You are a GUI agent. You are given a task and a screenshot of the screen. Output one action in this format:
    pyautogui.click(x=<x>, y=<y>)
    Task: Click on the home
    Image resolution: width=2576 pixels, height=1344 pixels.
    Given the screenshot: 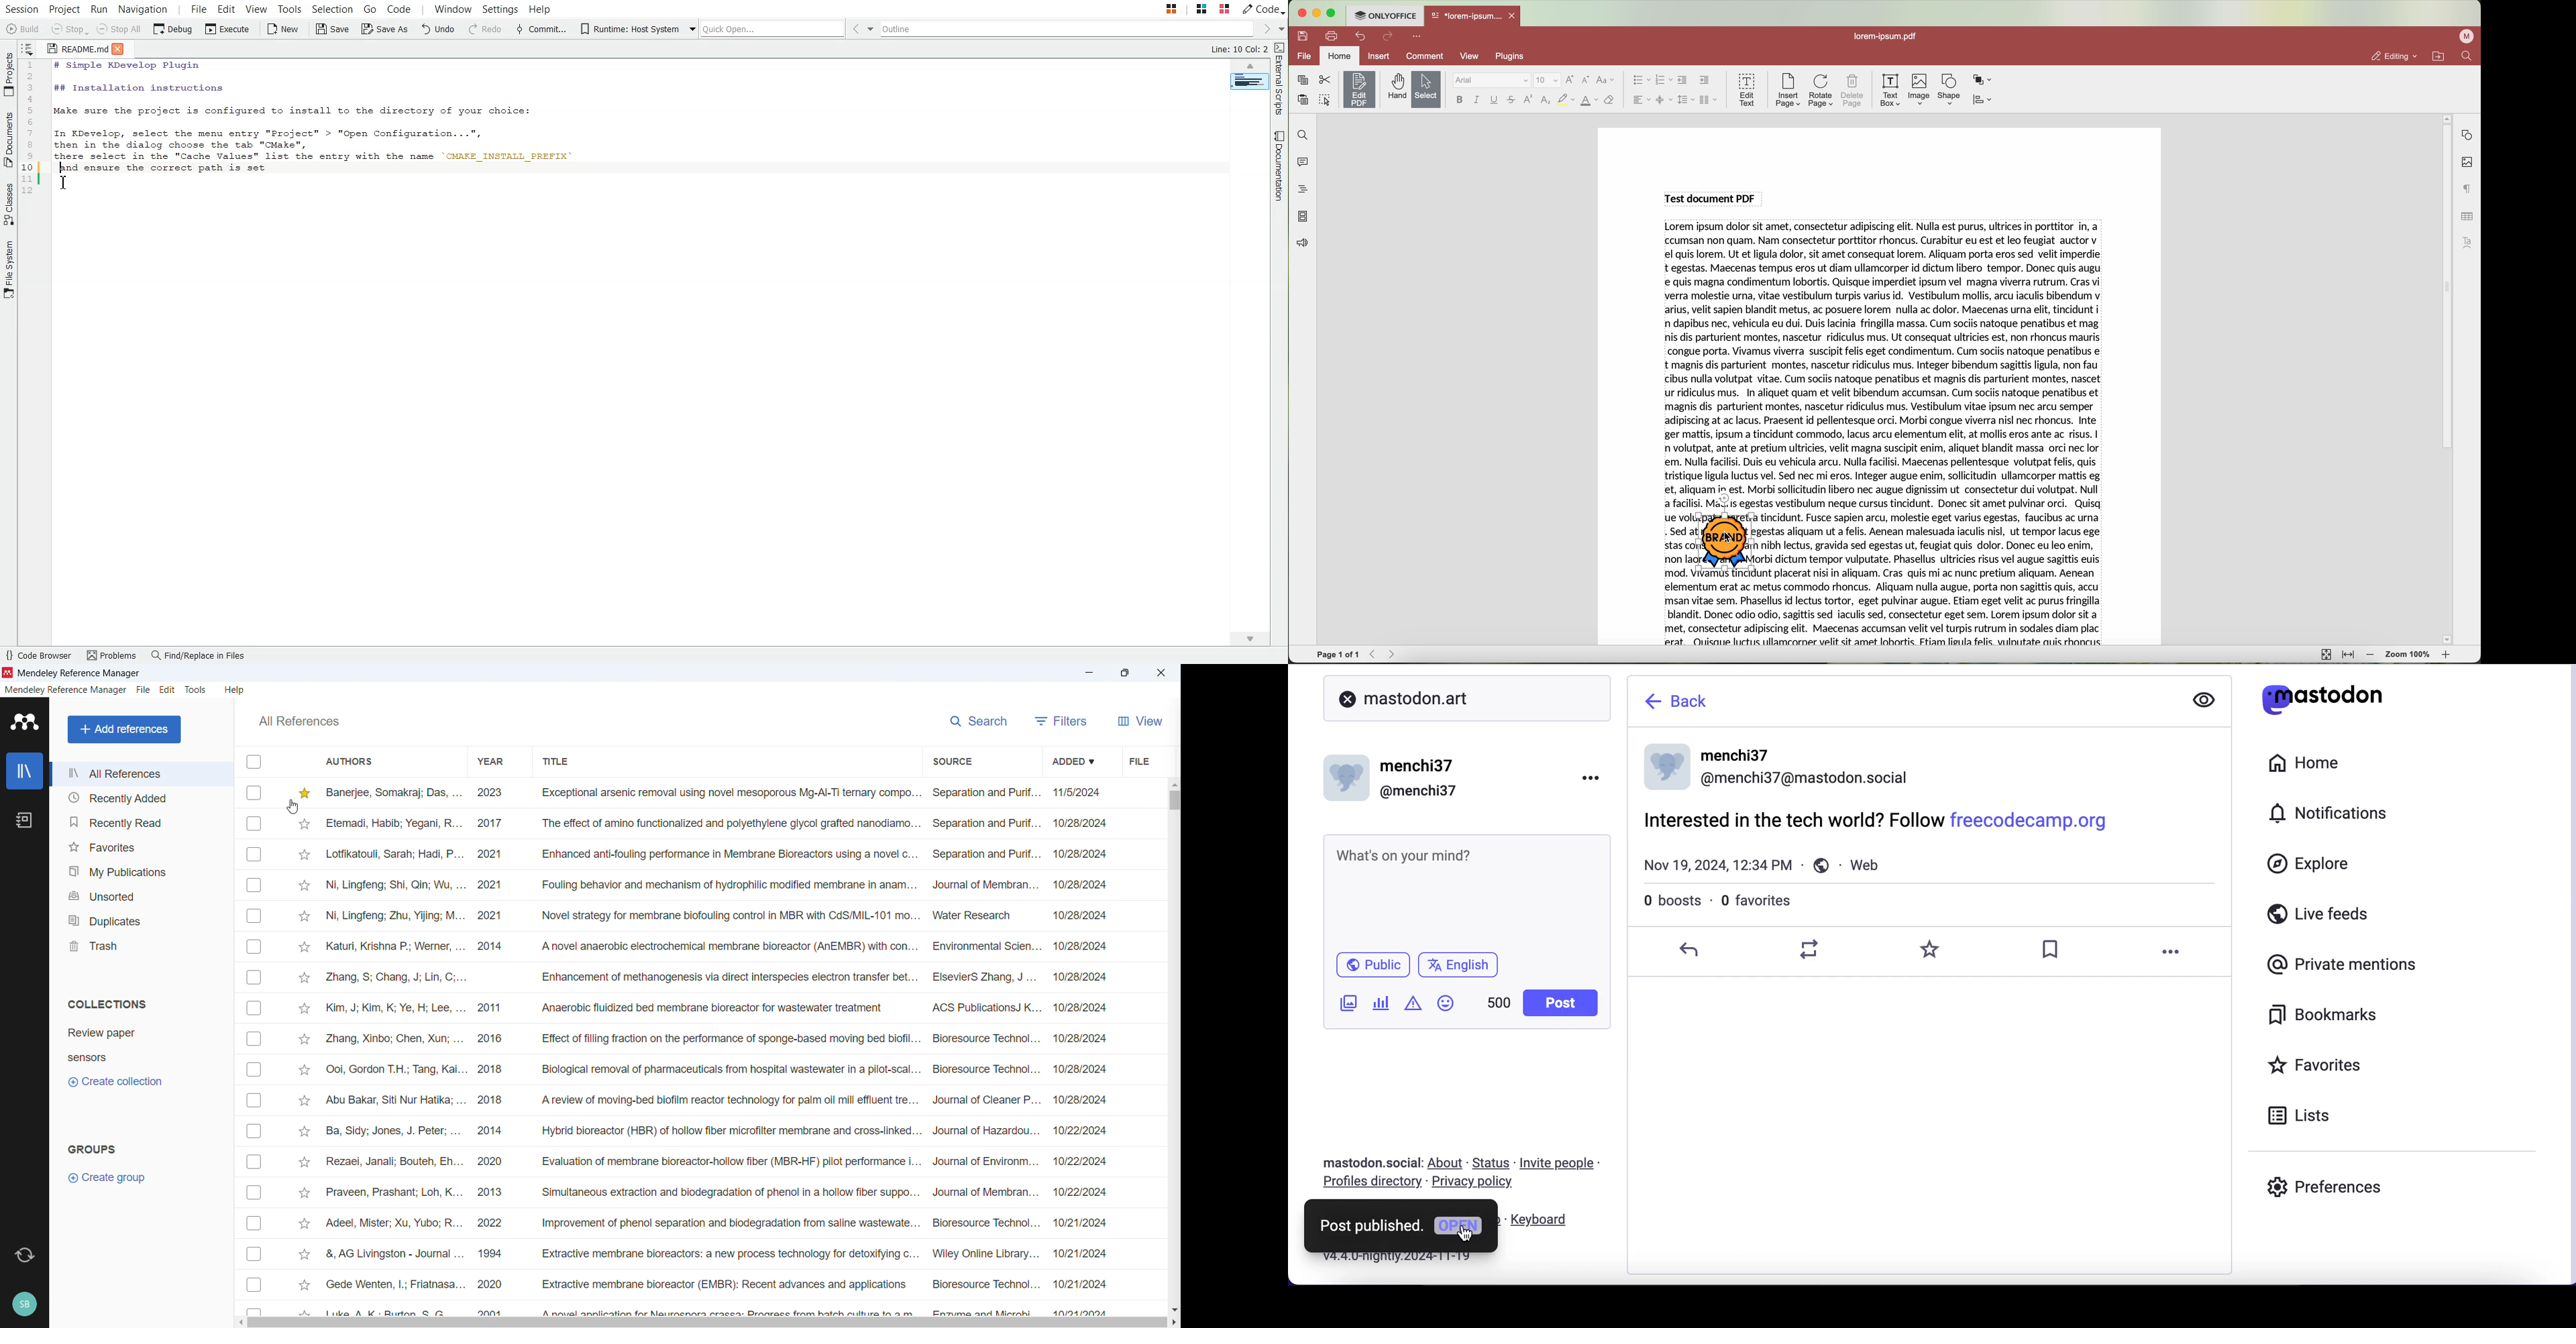 What is the action you would take?
    pyautogui.click(x=1339, y=57)
    